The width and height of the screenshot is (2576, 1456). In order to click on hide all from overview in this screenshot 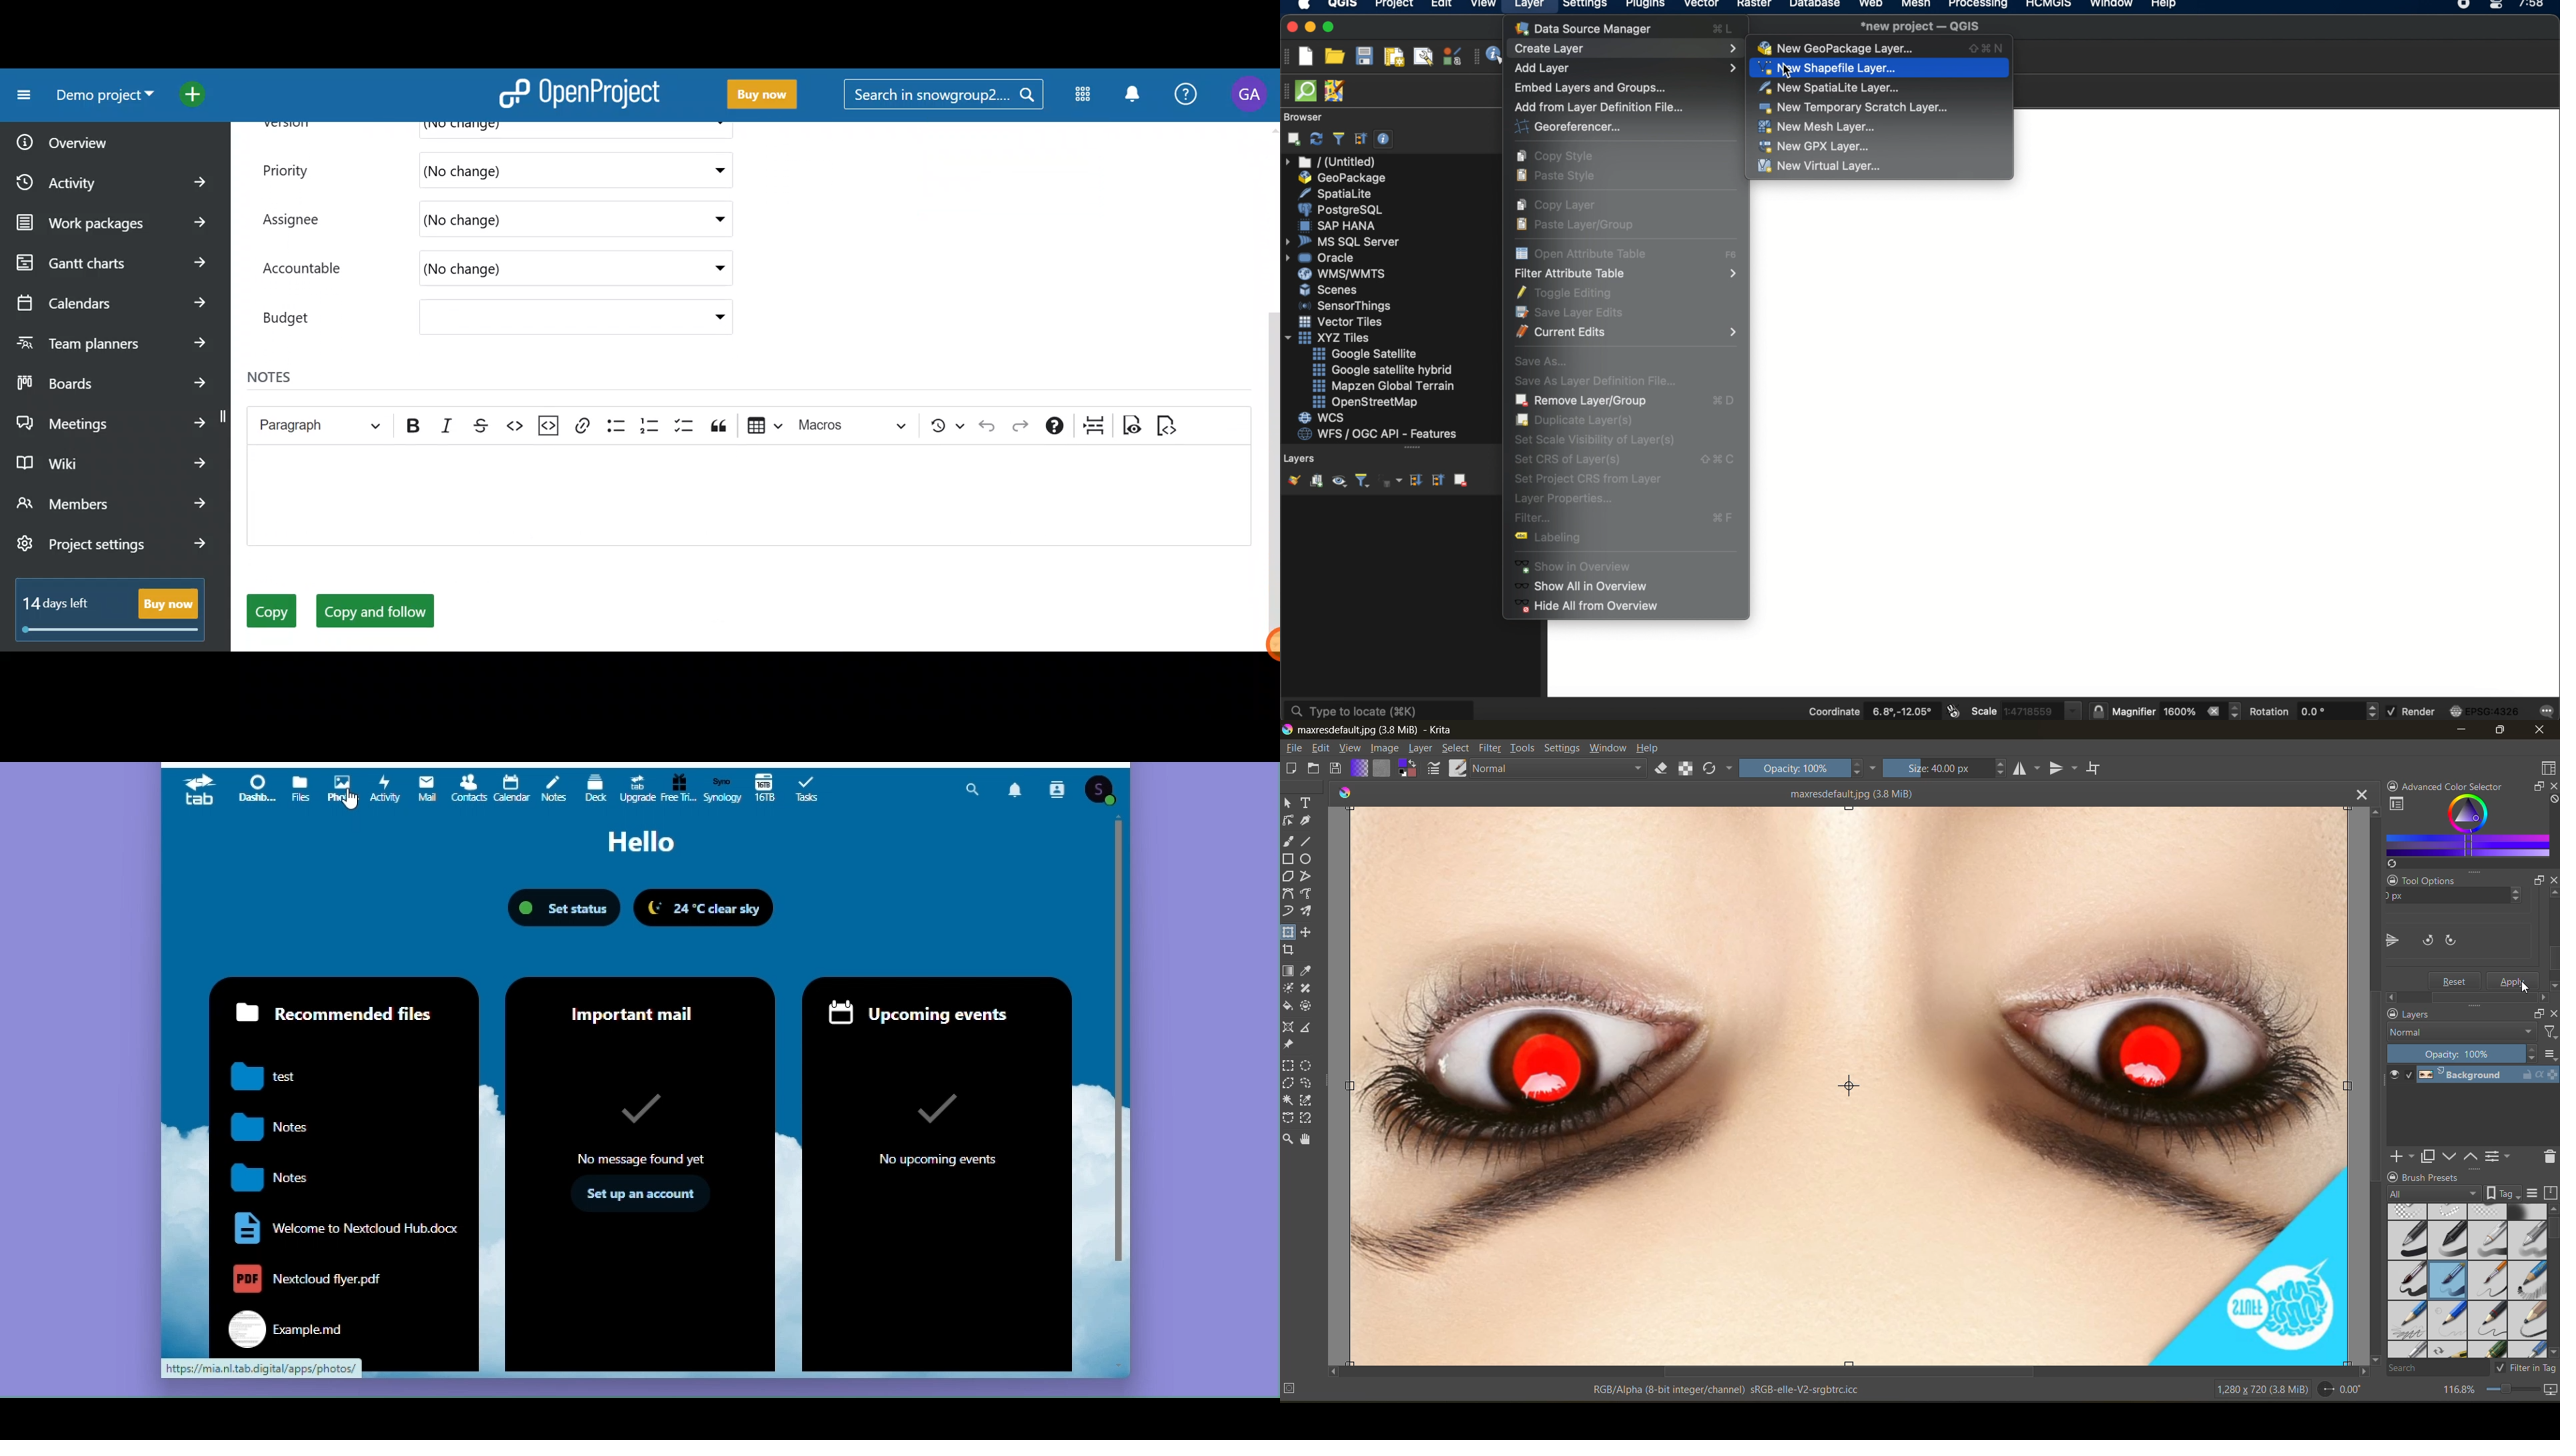, I will do `click(1587, 605)`.